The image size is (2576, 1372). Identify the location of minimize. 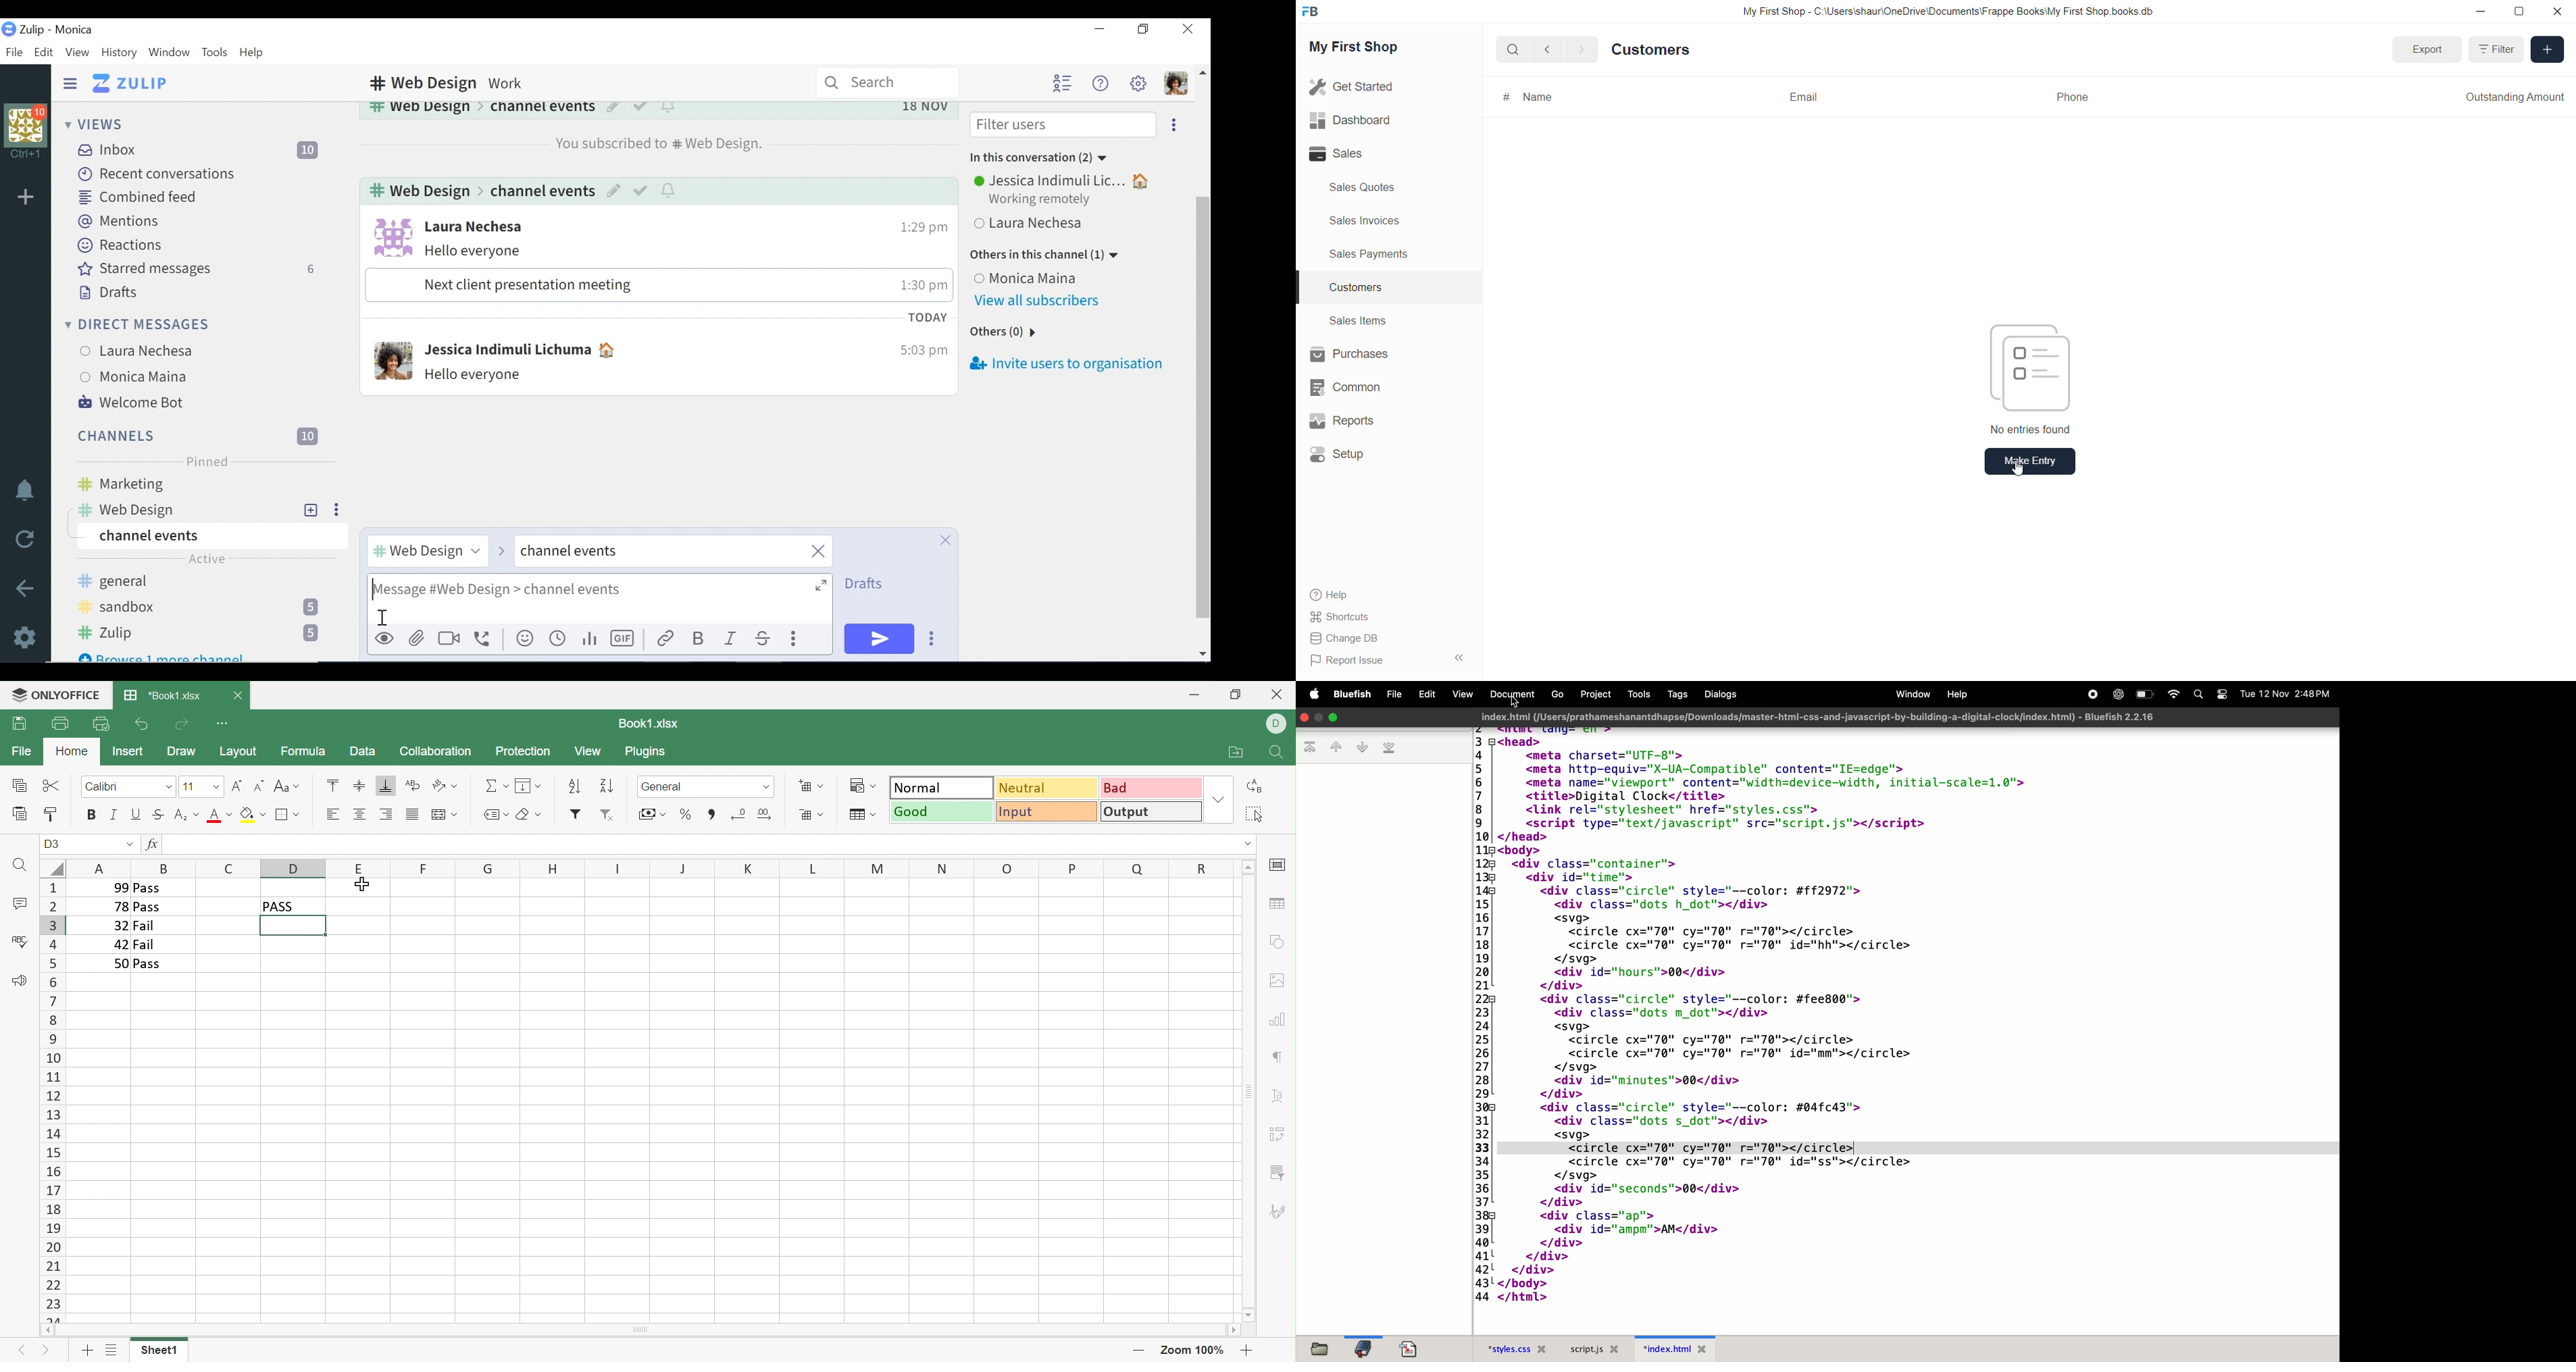
(2486, 17).